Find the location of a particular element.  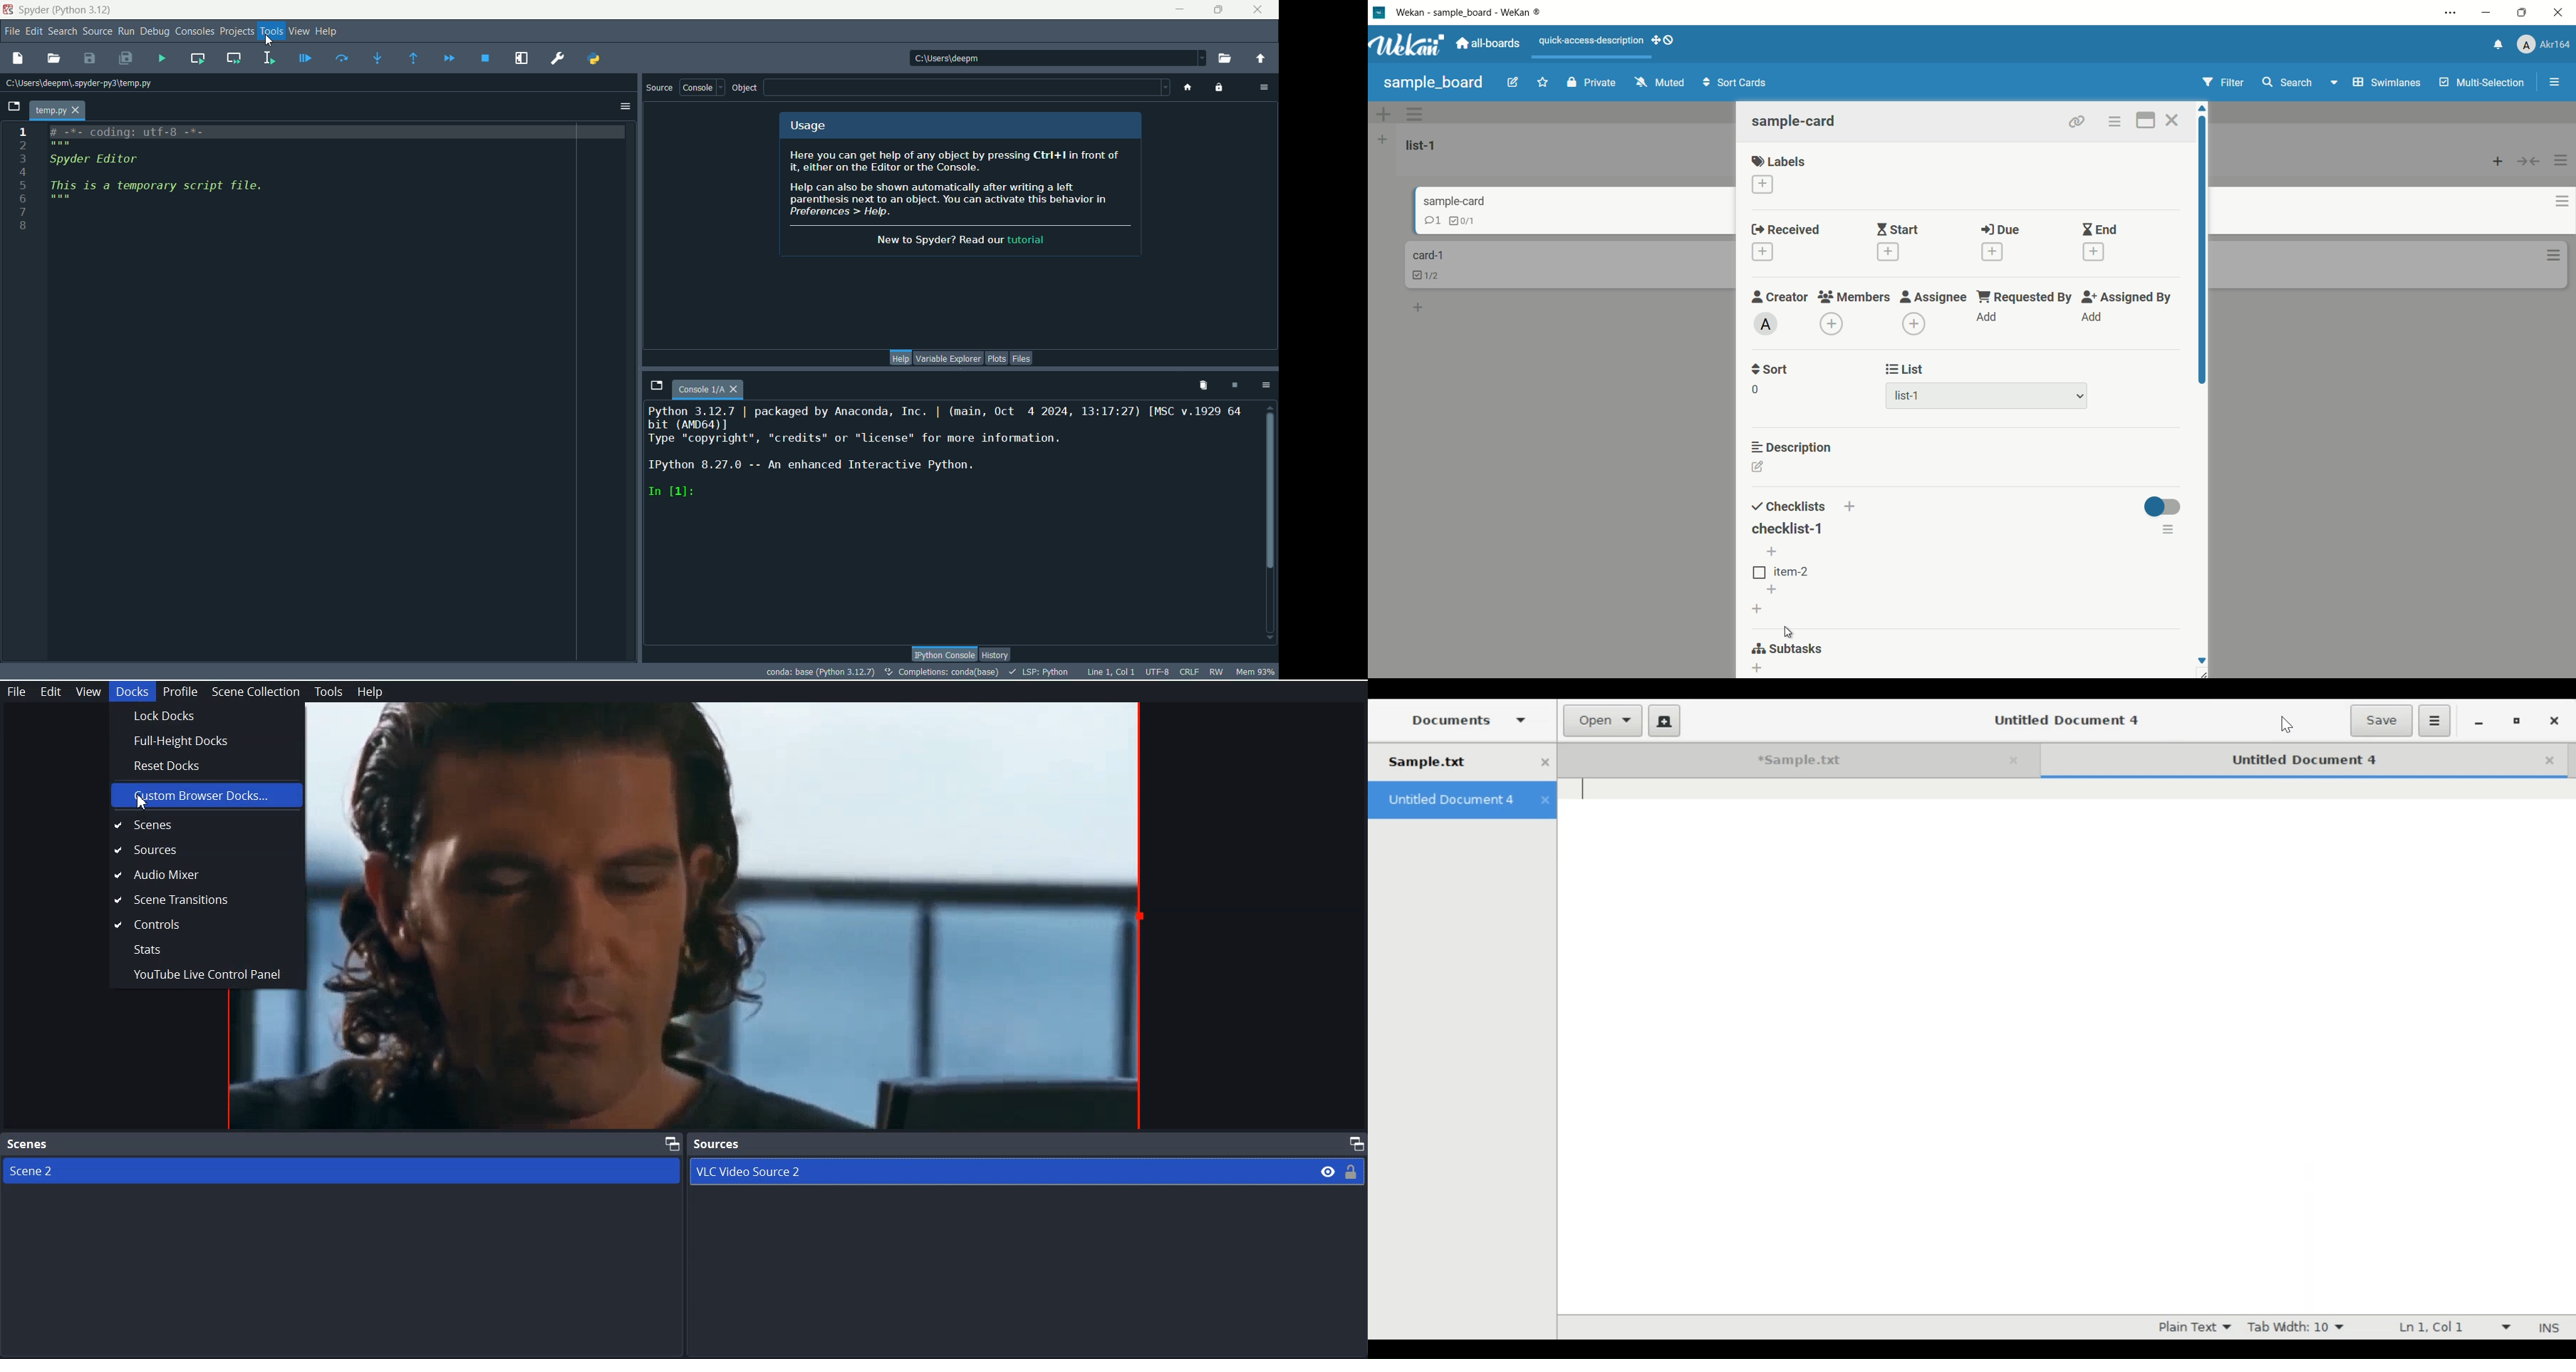

sort cards is located at coordinates (1737, 82).